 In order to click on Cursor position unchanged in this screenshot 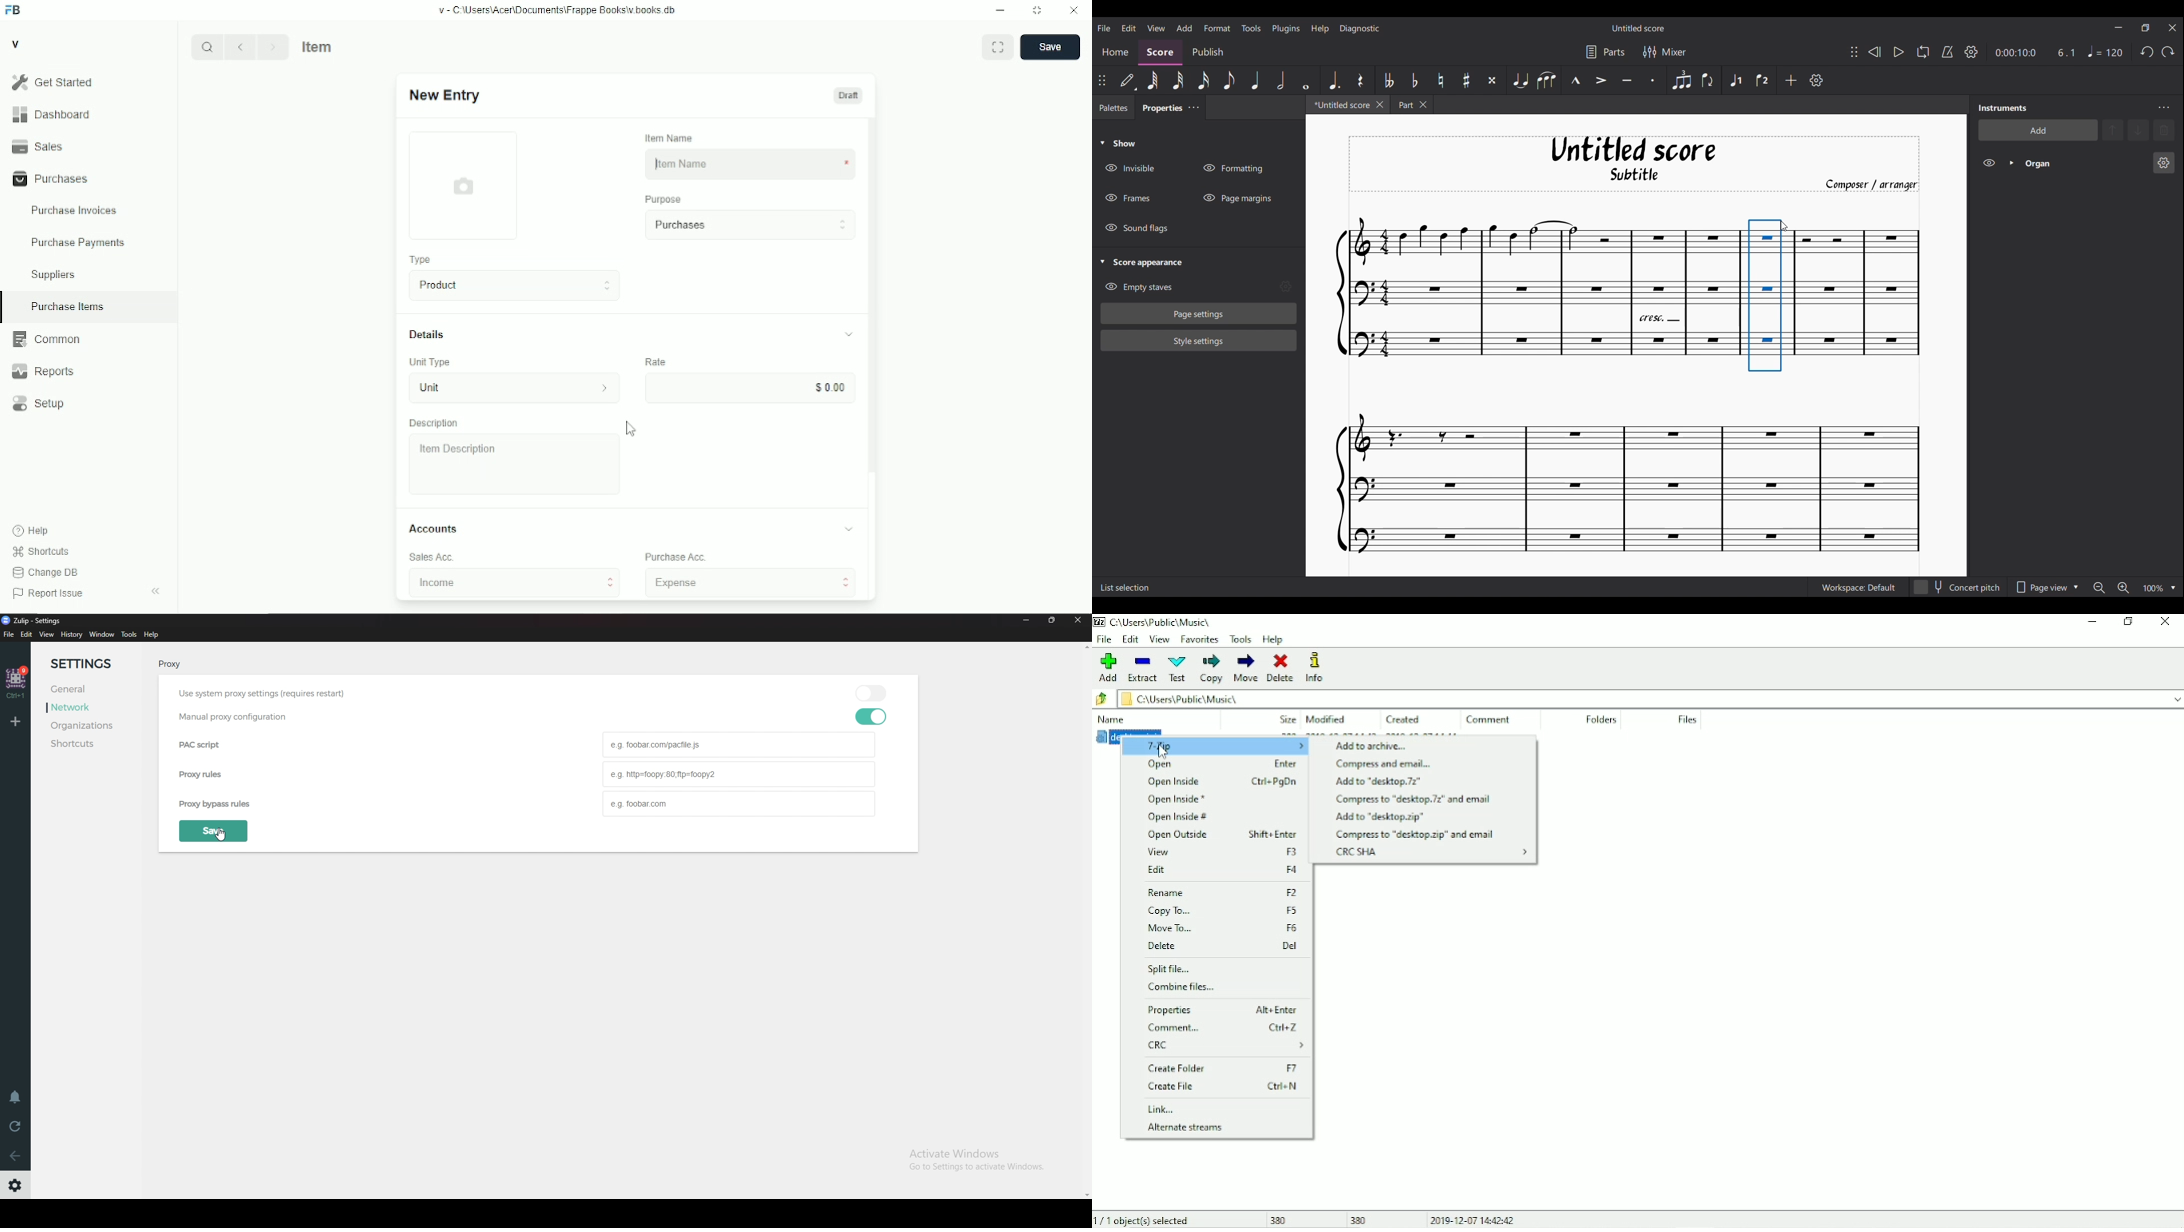, I will do `click(1784, 226)`.